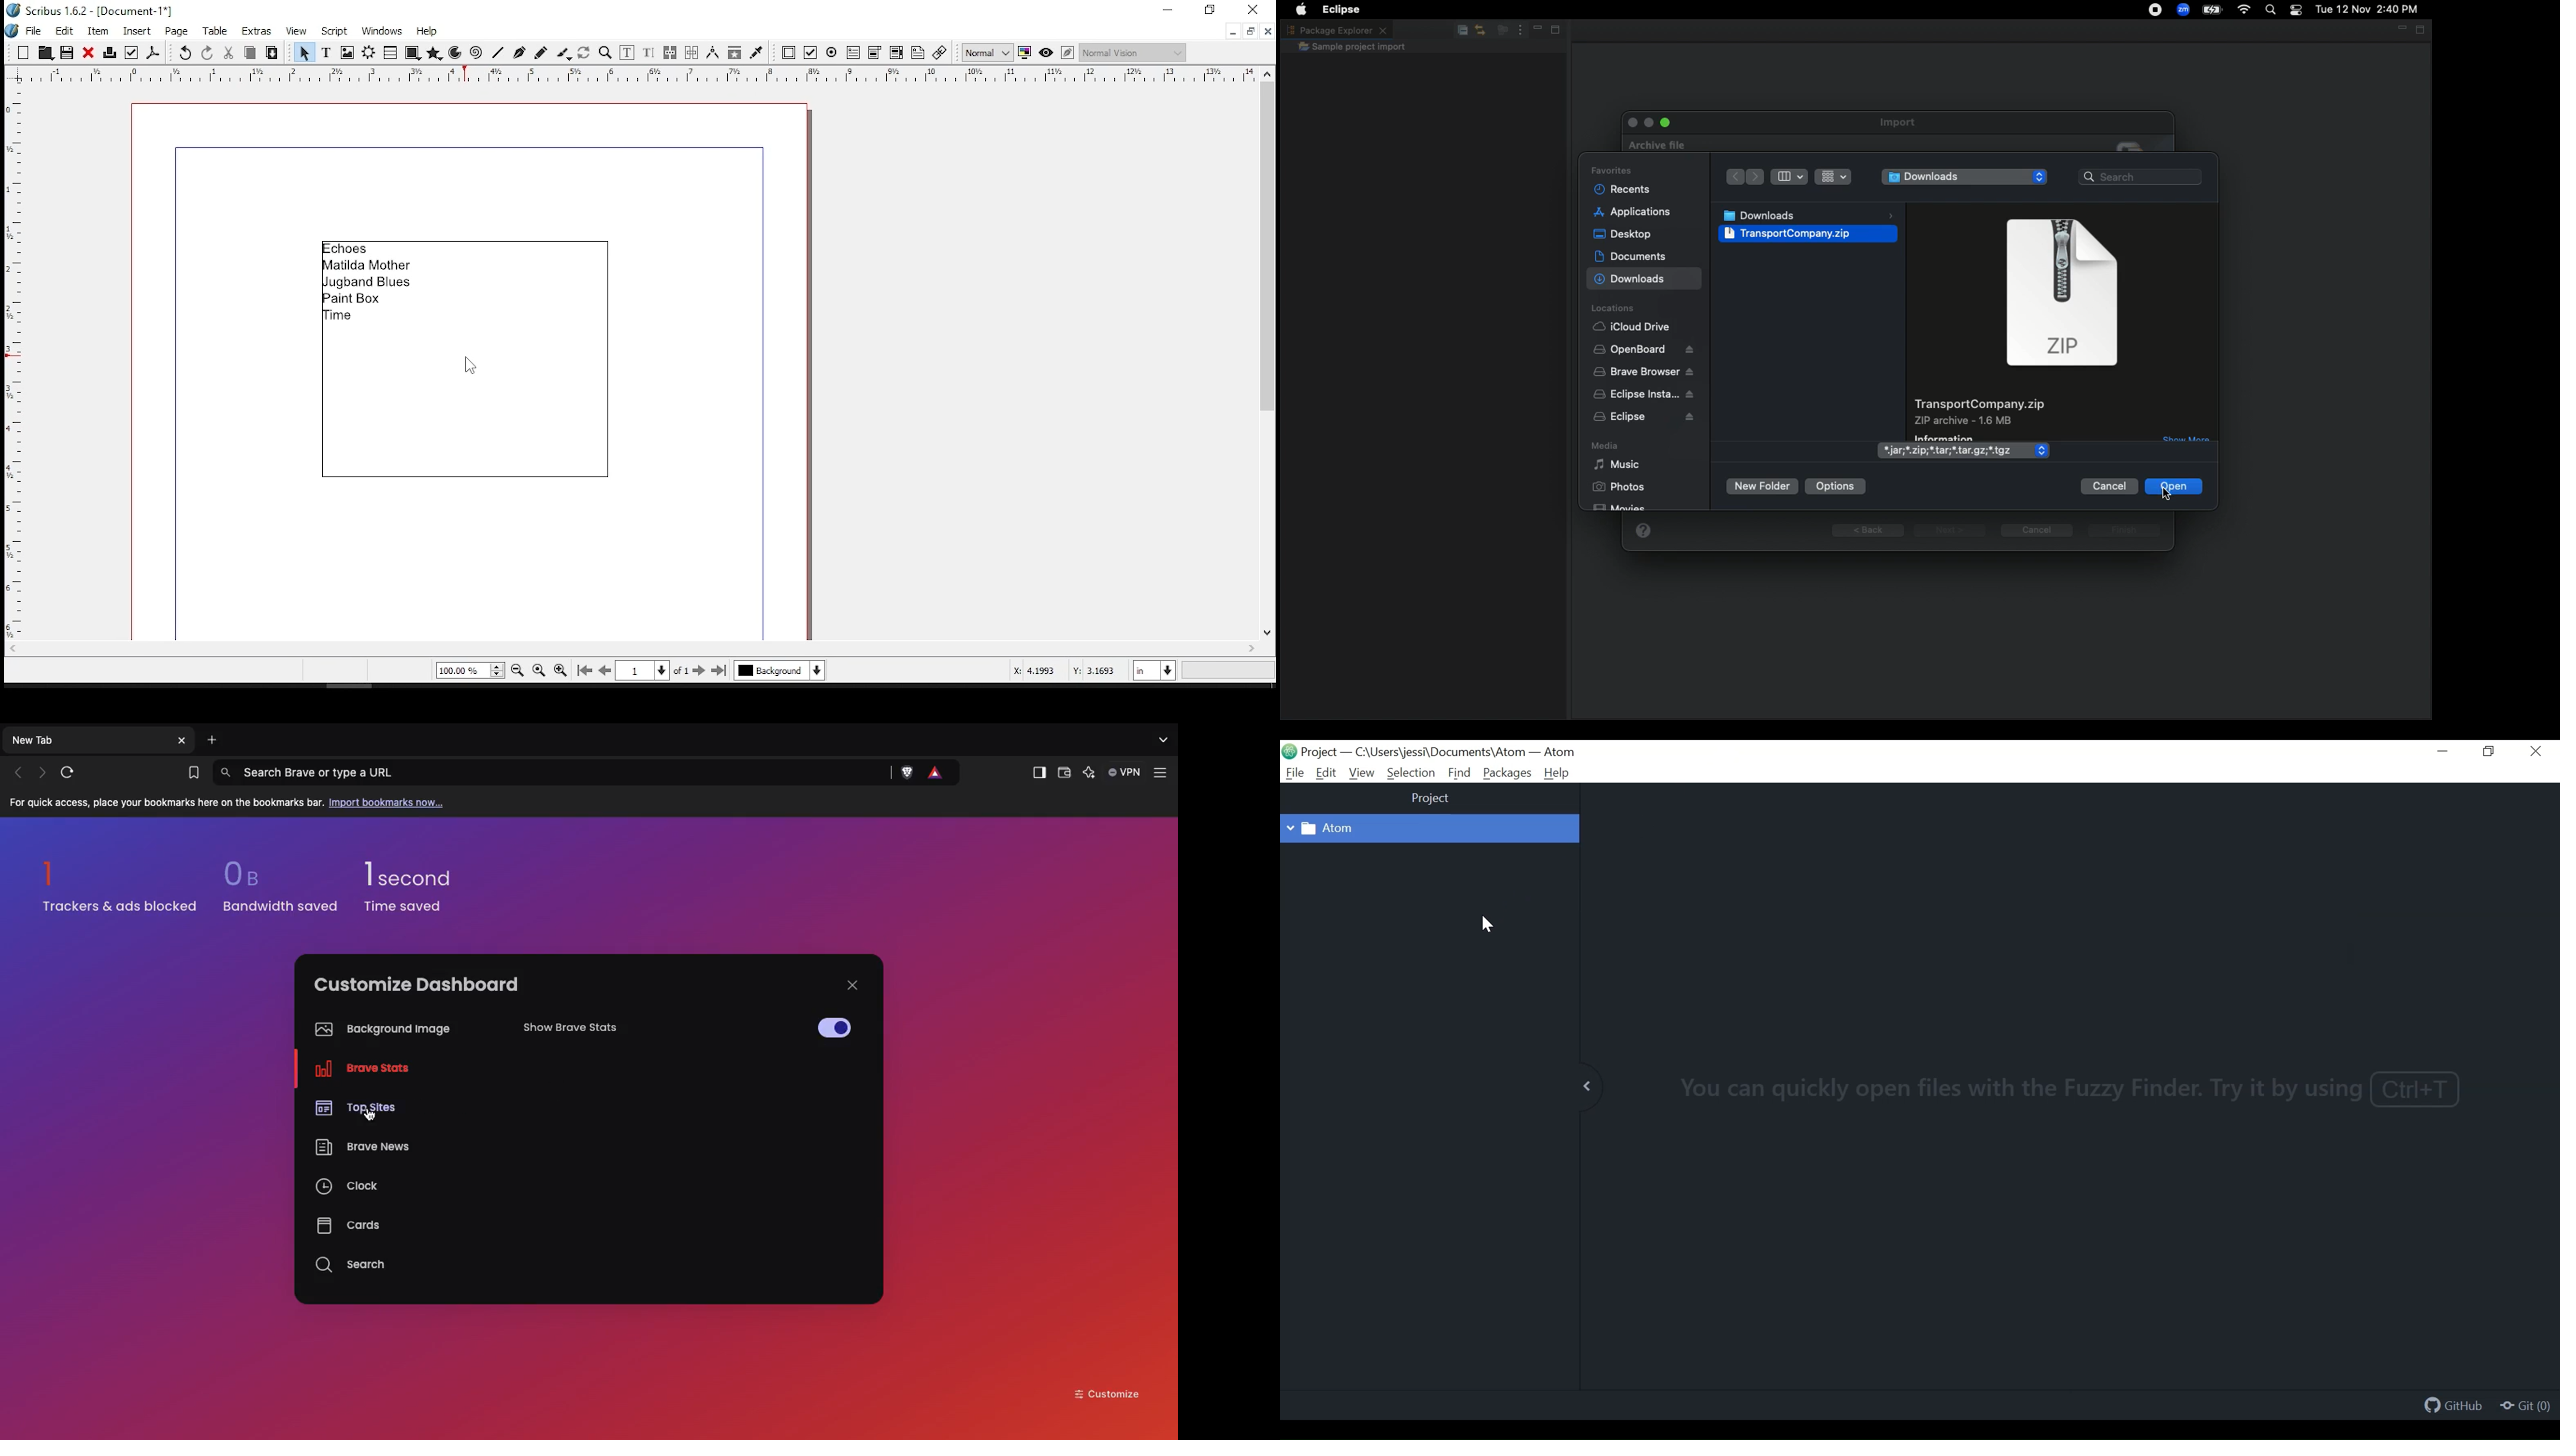 The image size is (2576, 1456). Describe the element at coordinates (585, 52) in the screenshot. I see `rotate item` at that location.